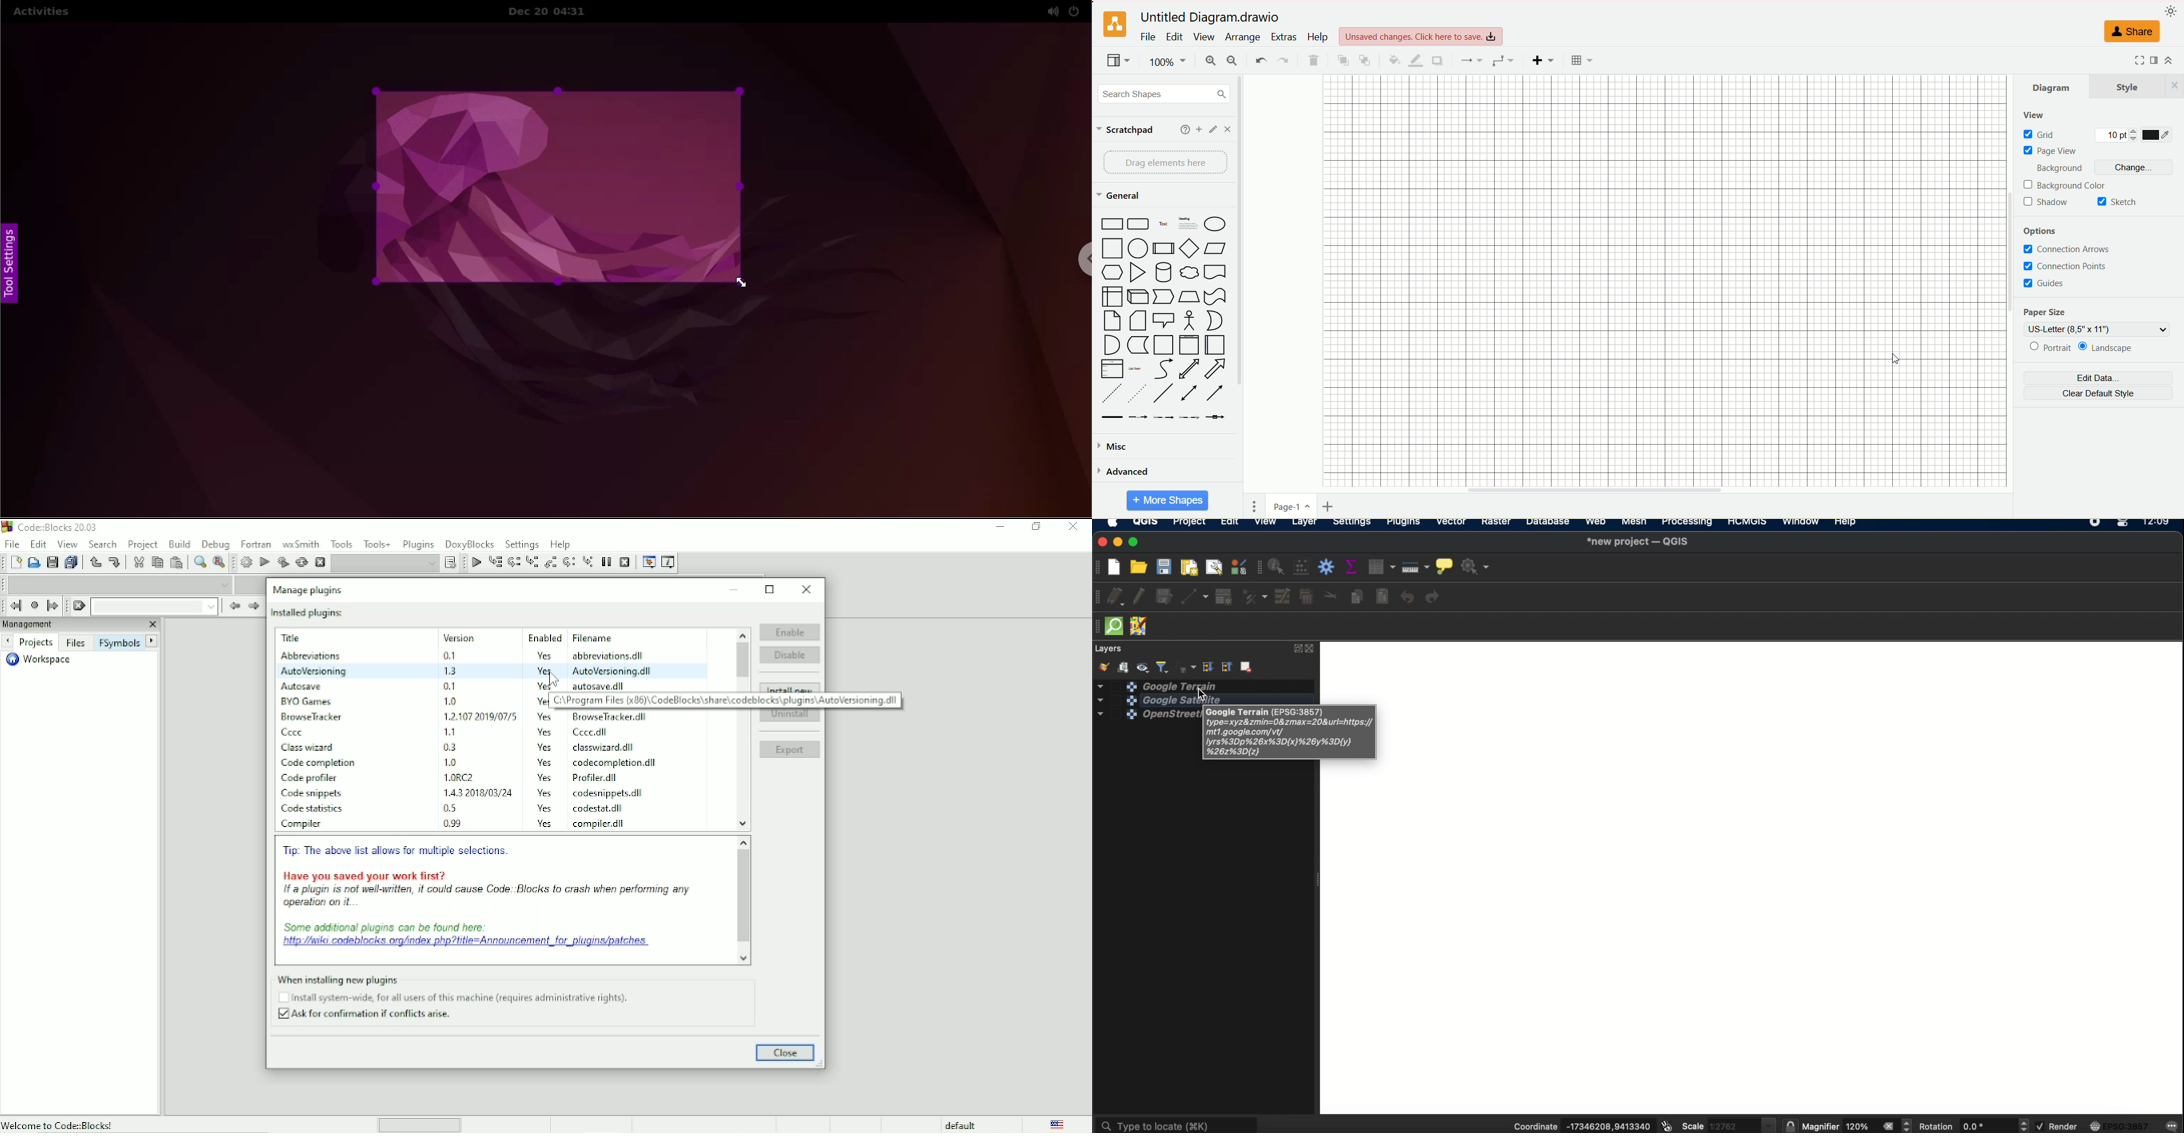  Describe the element at coordinates (398, 852) in the screenshot. I see `| Tip. The above fist allows for multiple selections.` at that location.